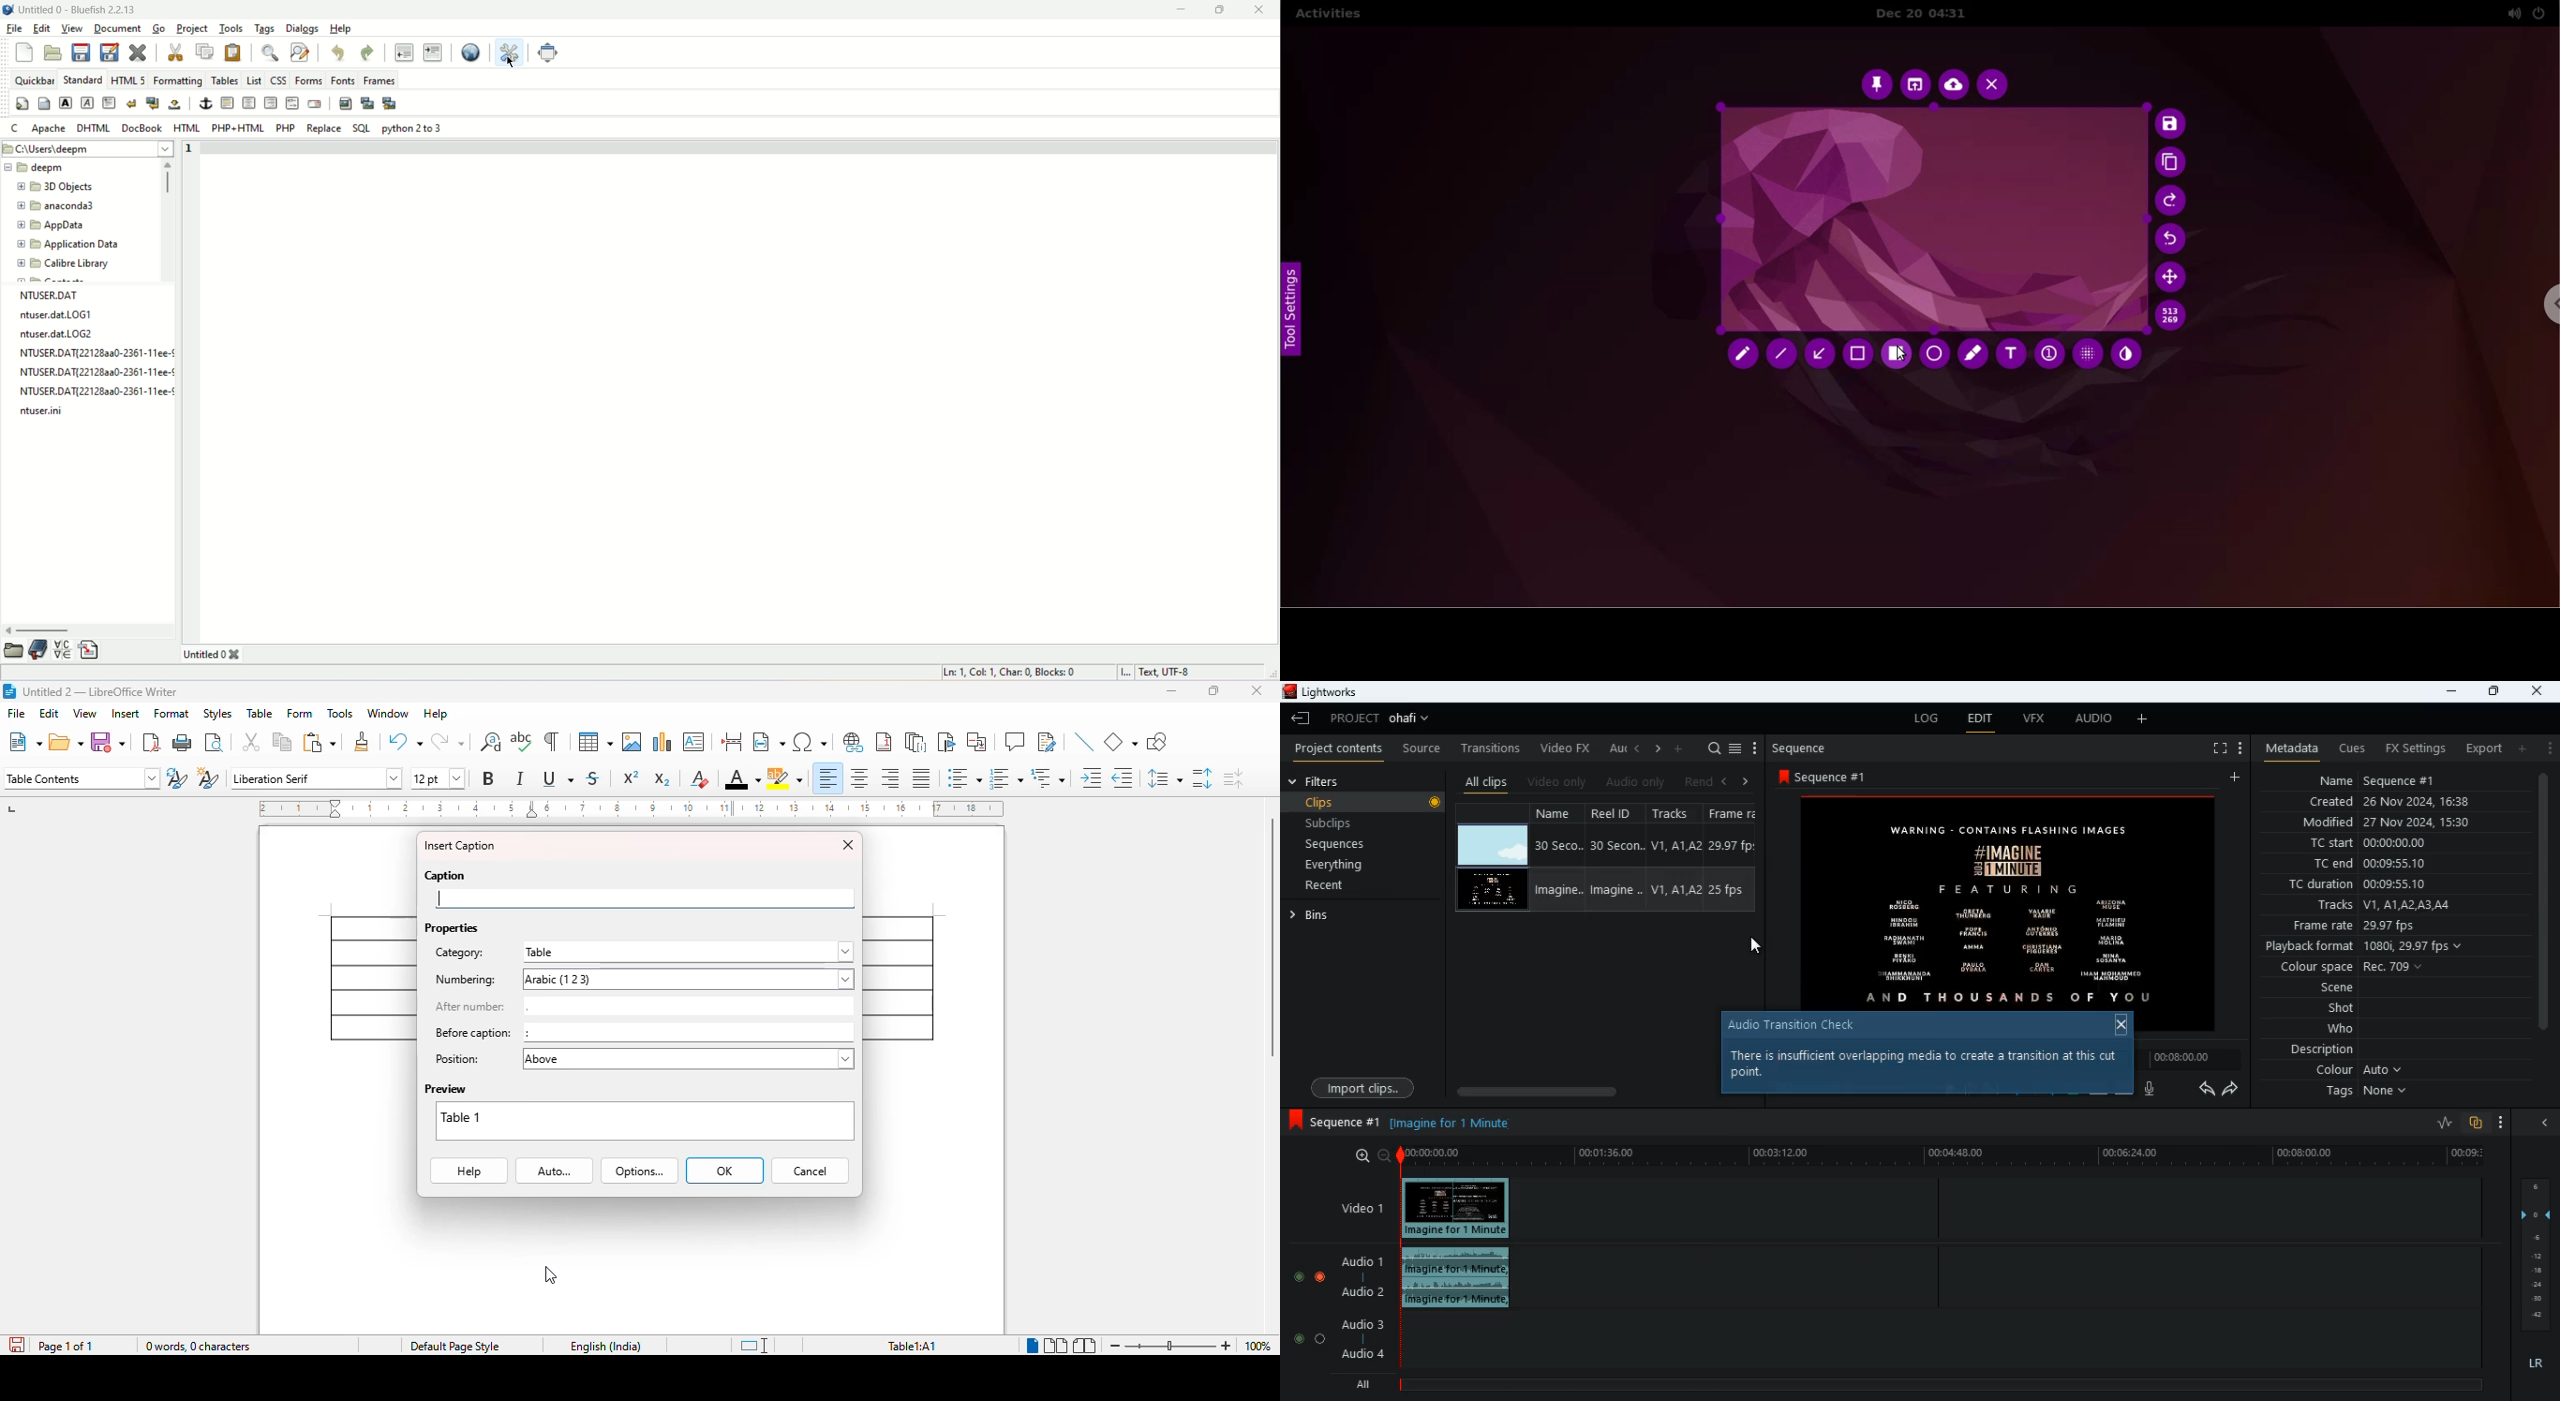  What do you see at coordinates (405, 741) in the screenshot?
I see `undo` at bounding box center [405, 741].